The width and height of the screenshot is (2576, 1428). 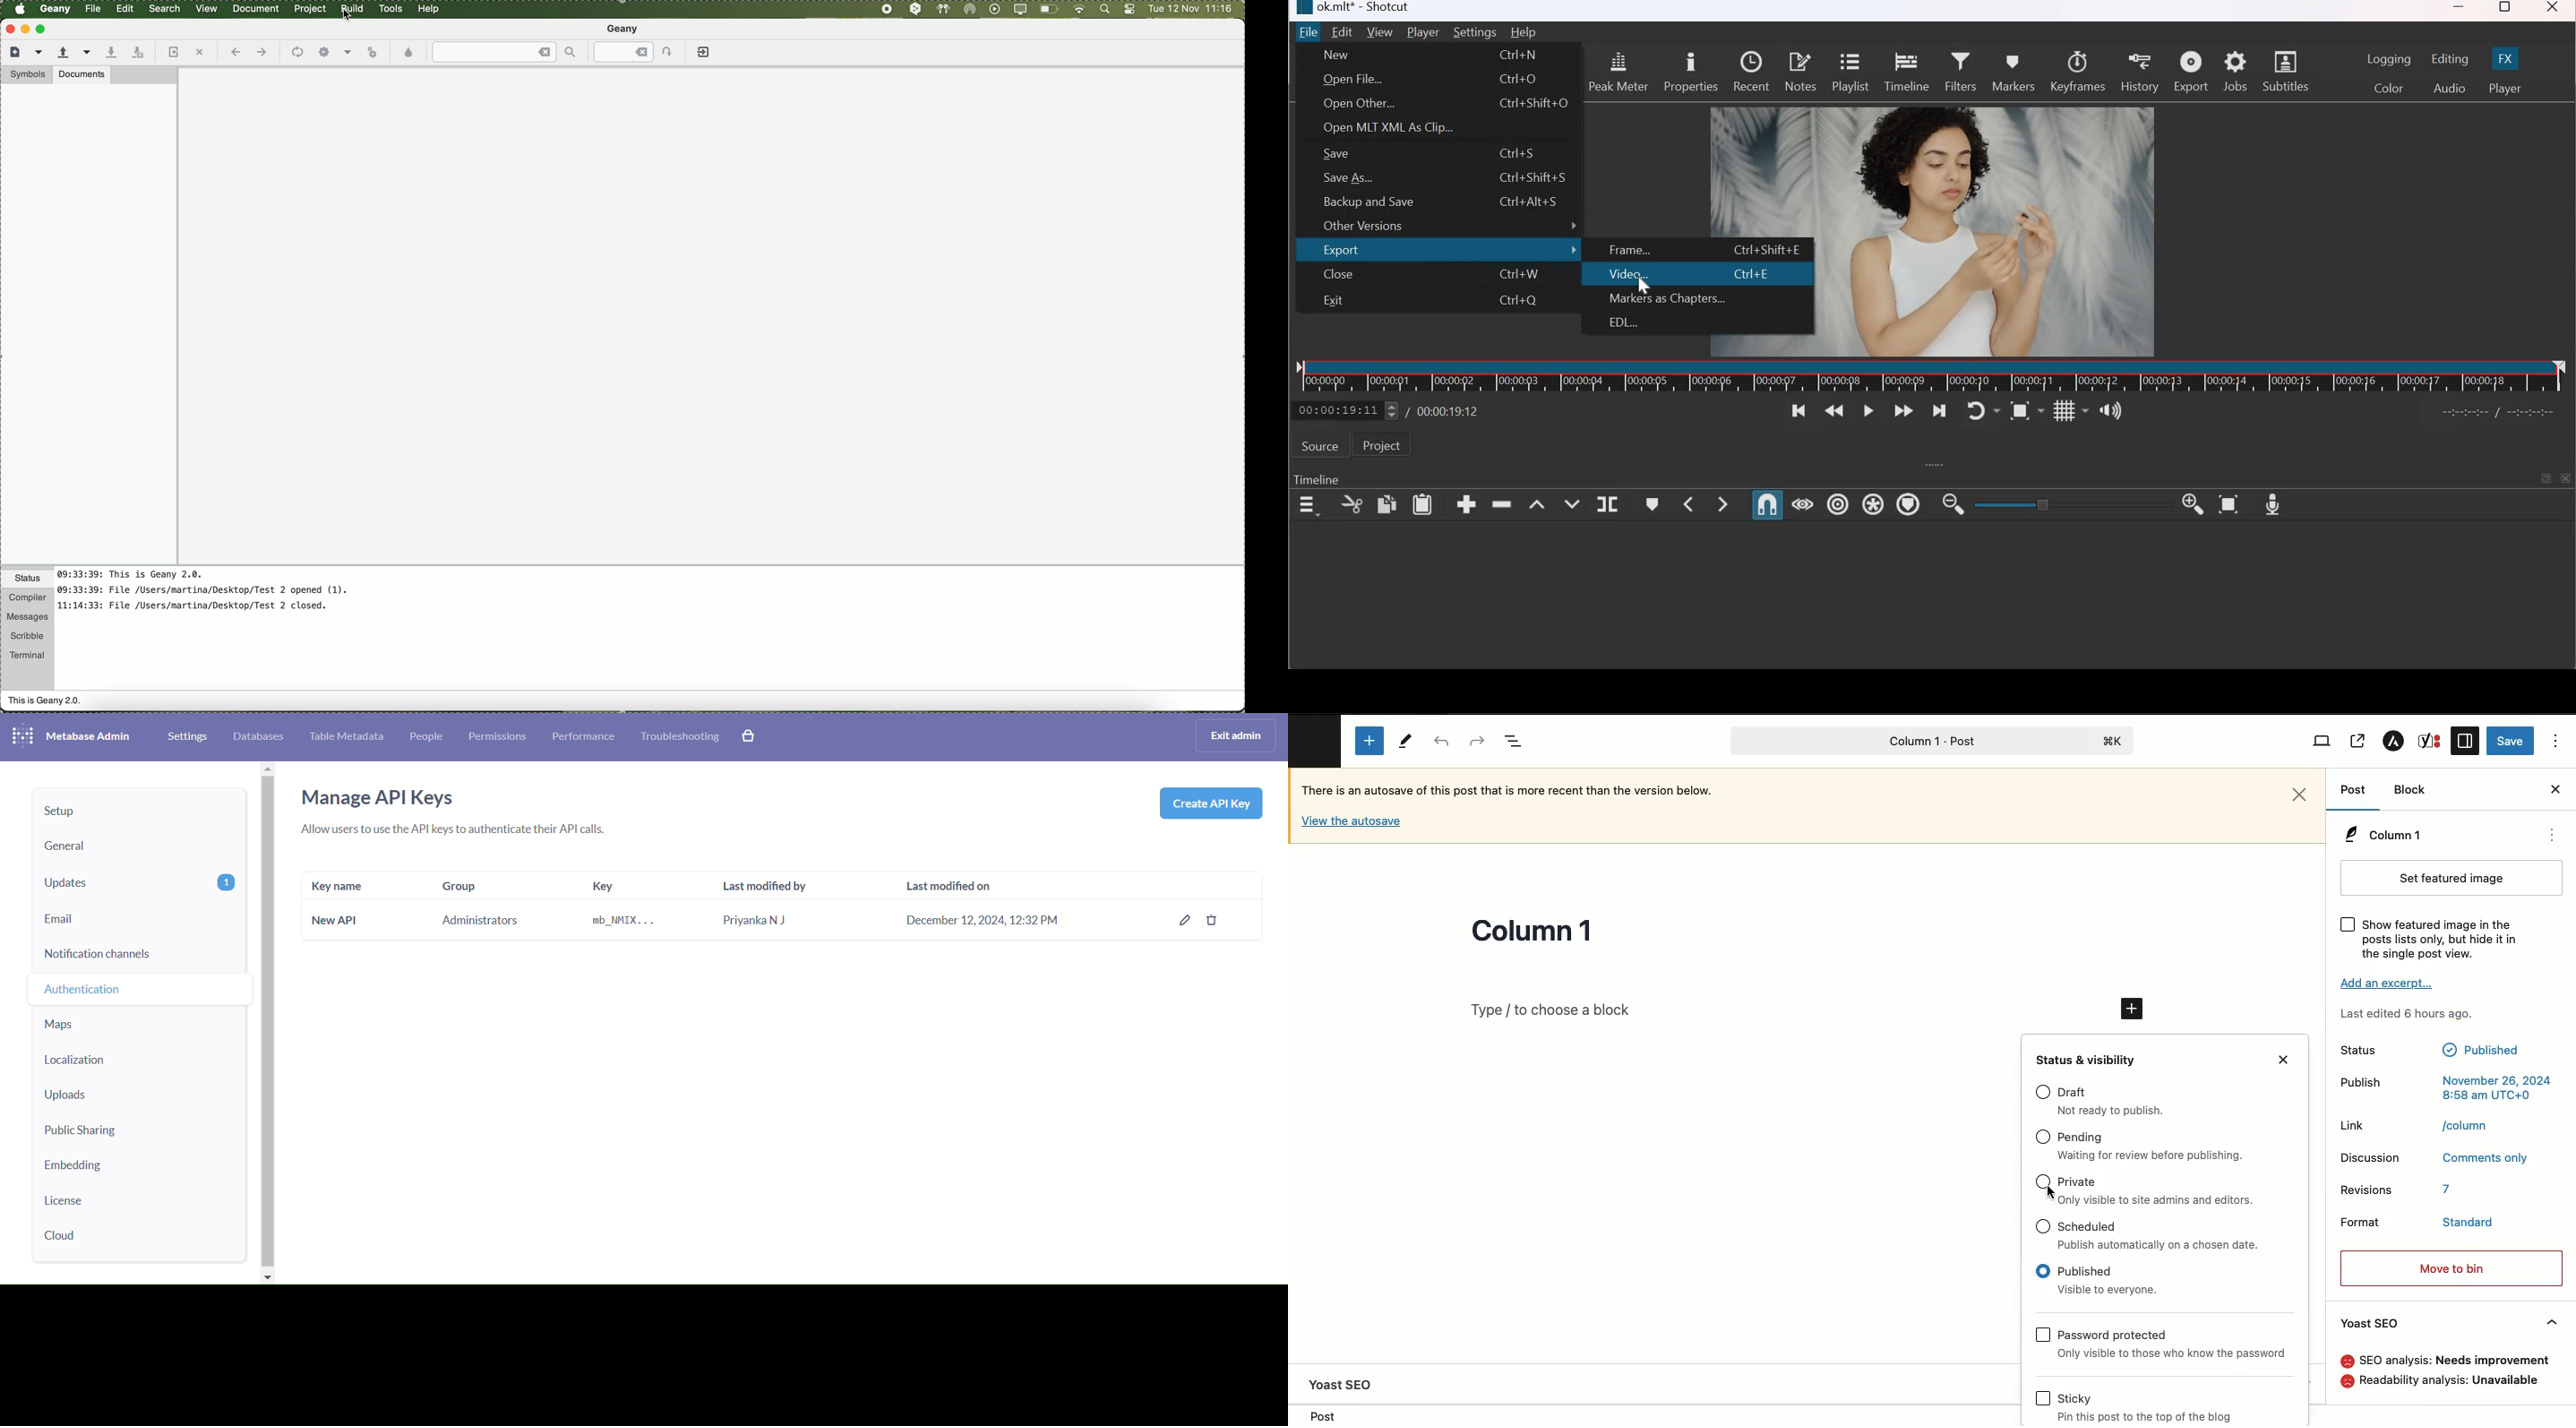 I want to click on Column, so click(x=2382, y=836).